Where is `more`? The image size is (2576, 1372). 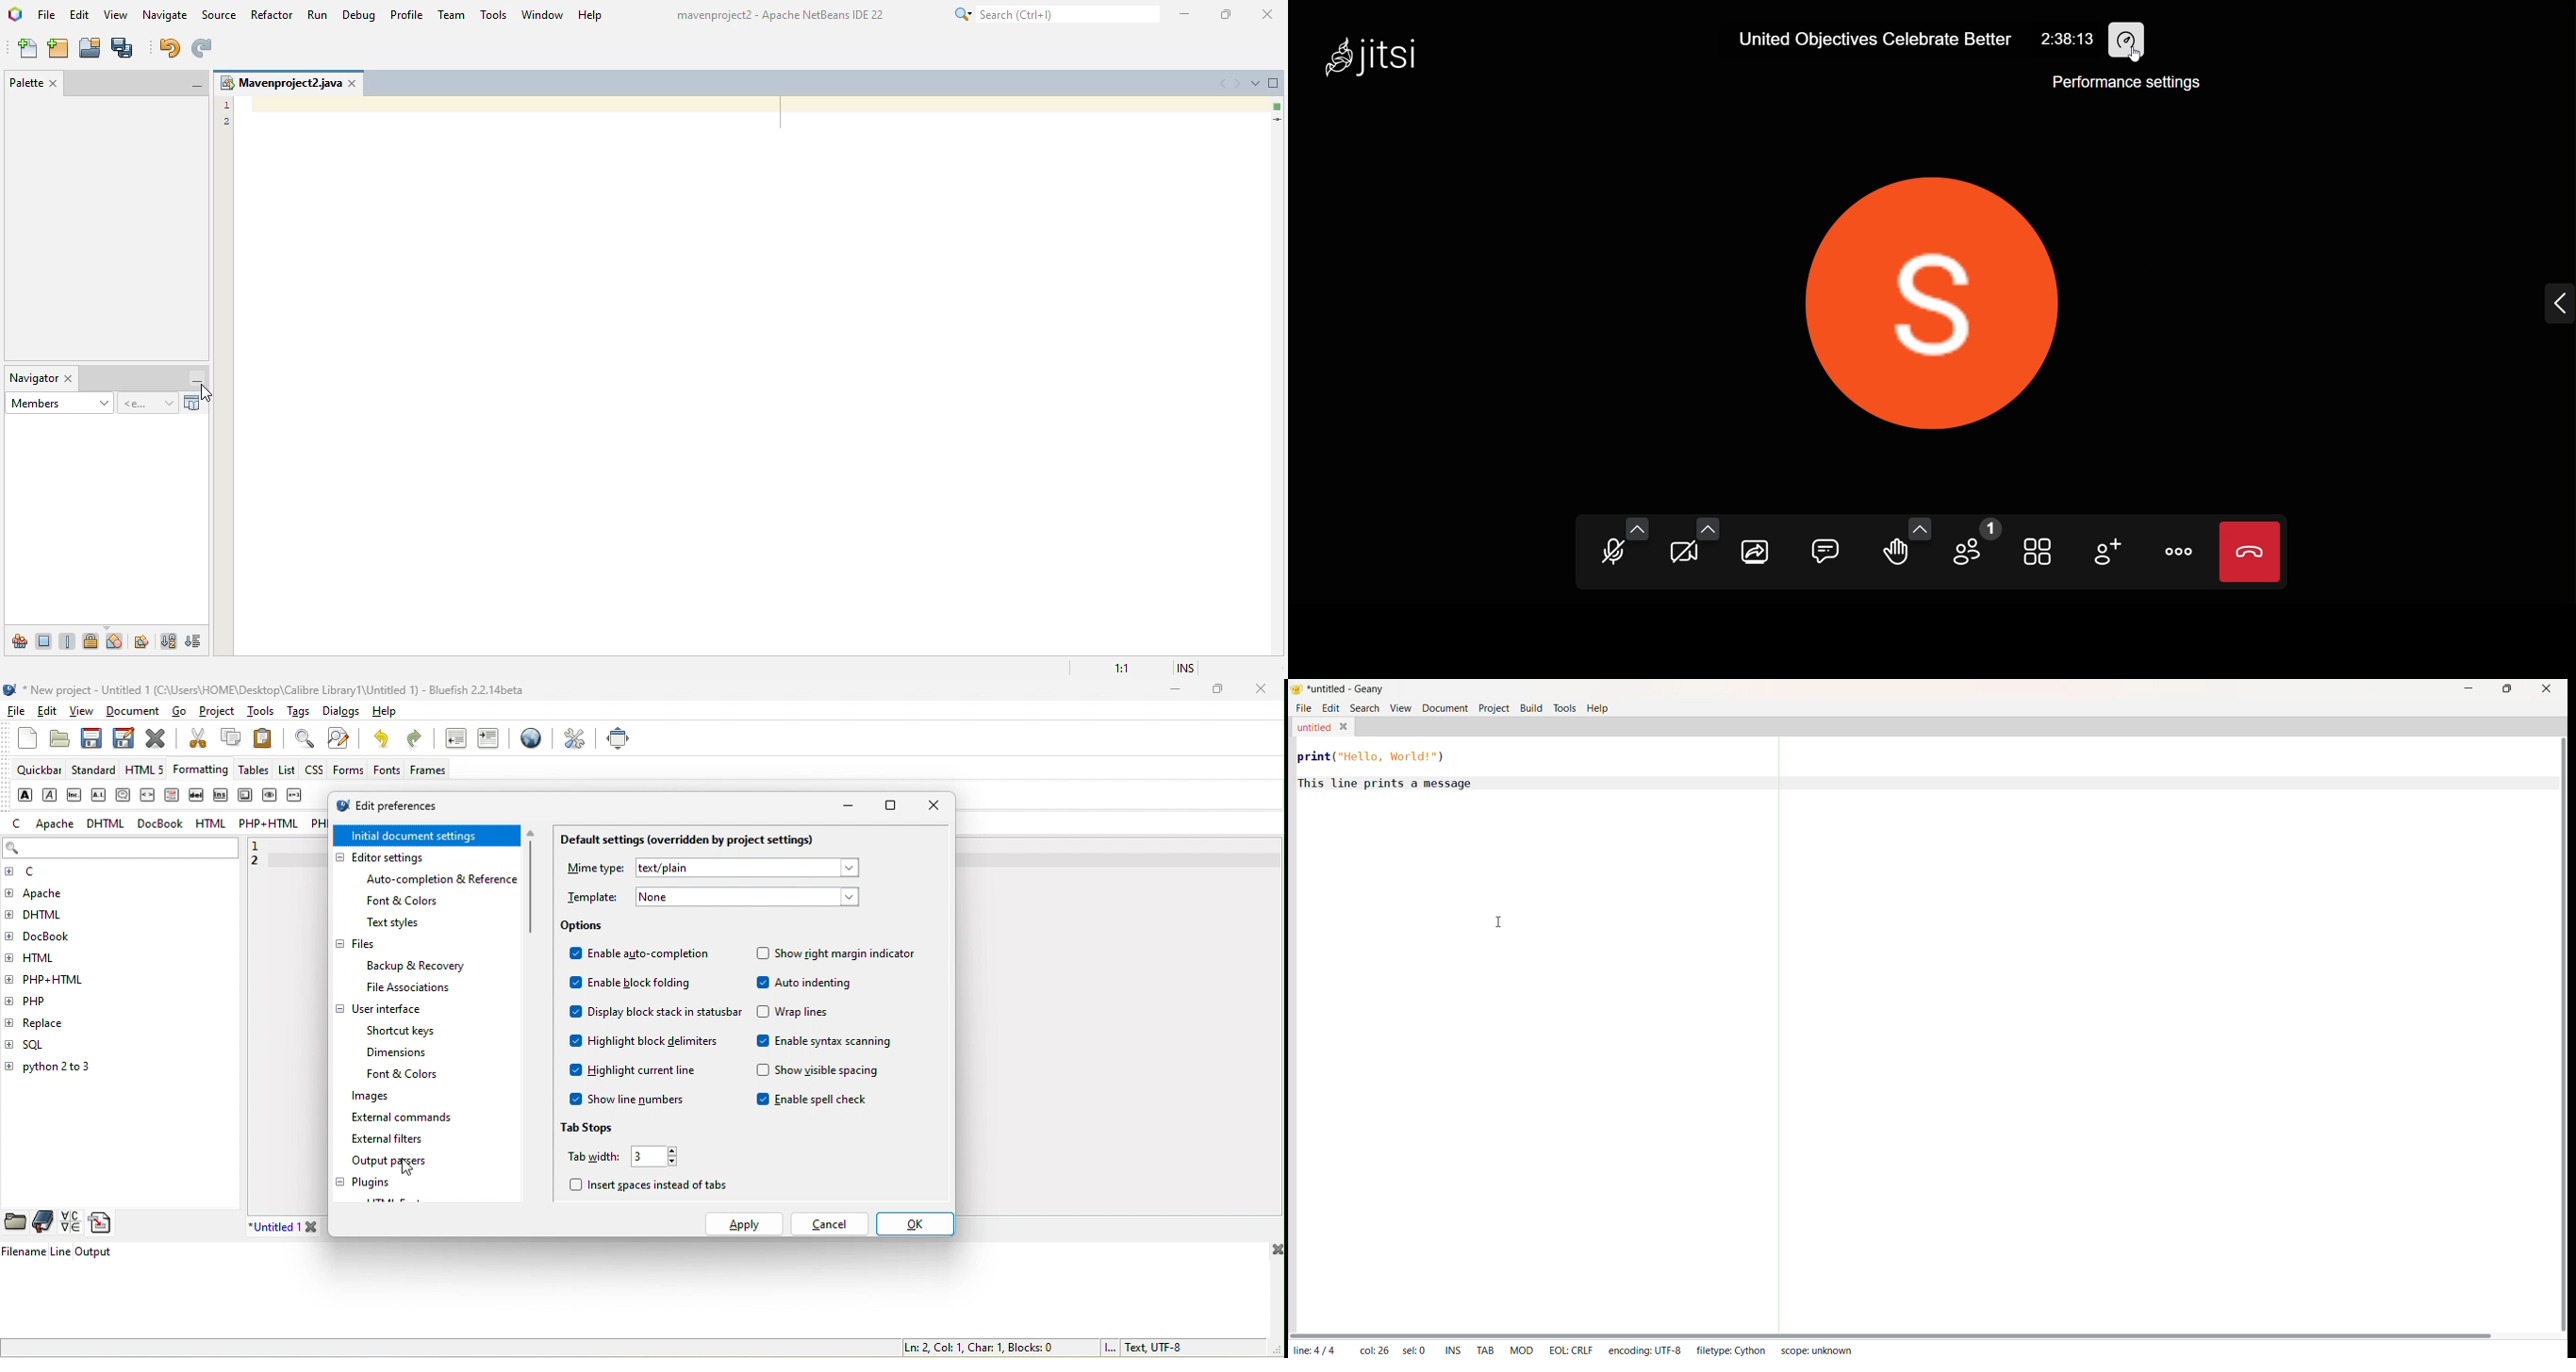
more is located at coordinates (2178, 553).